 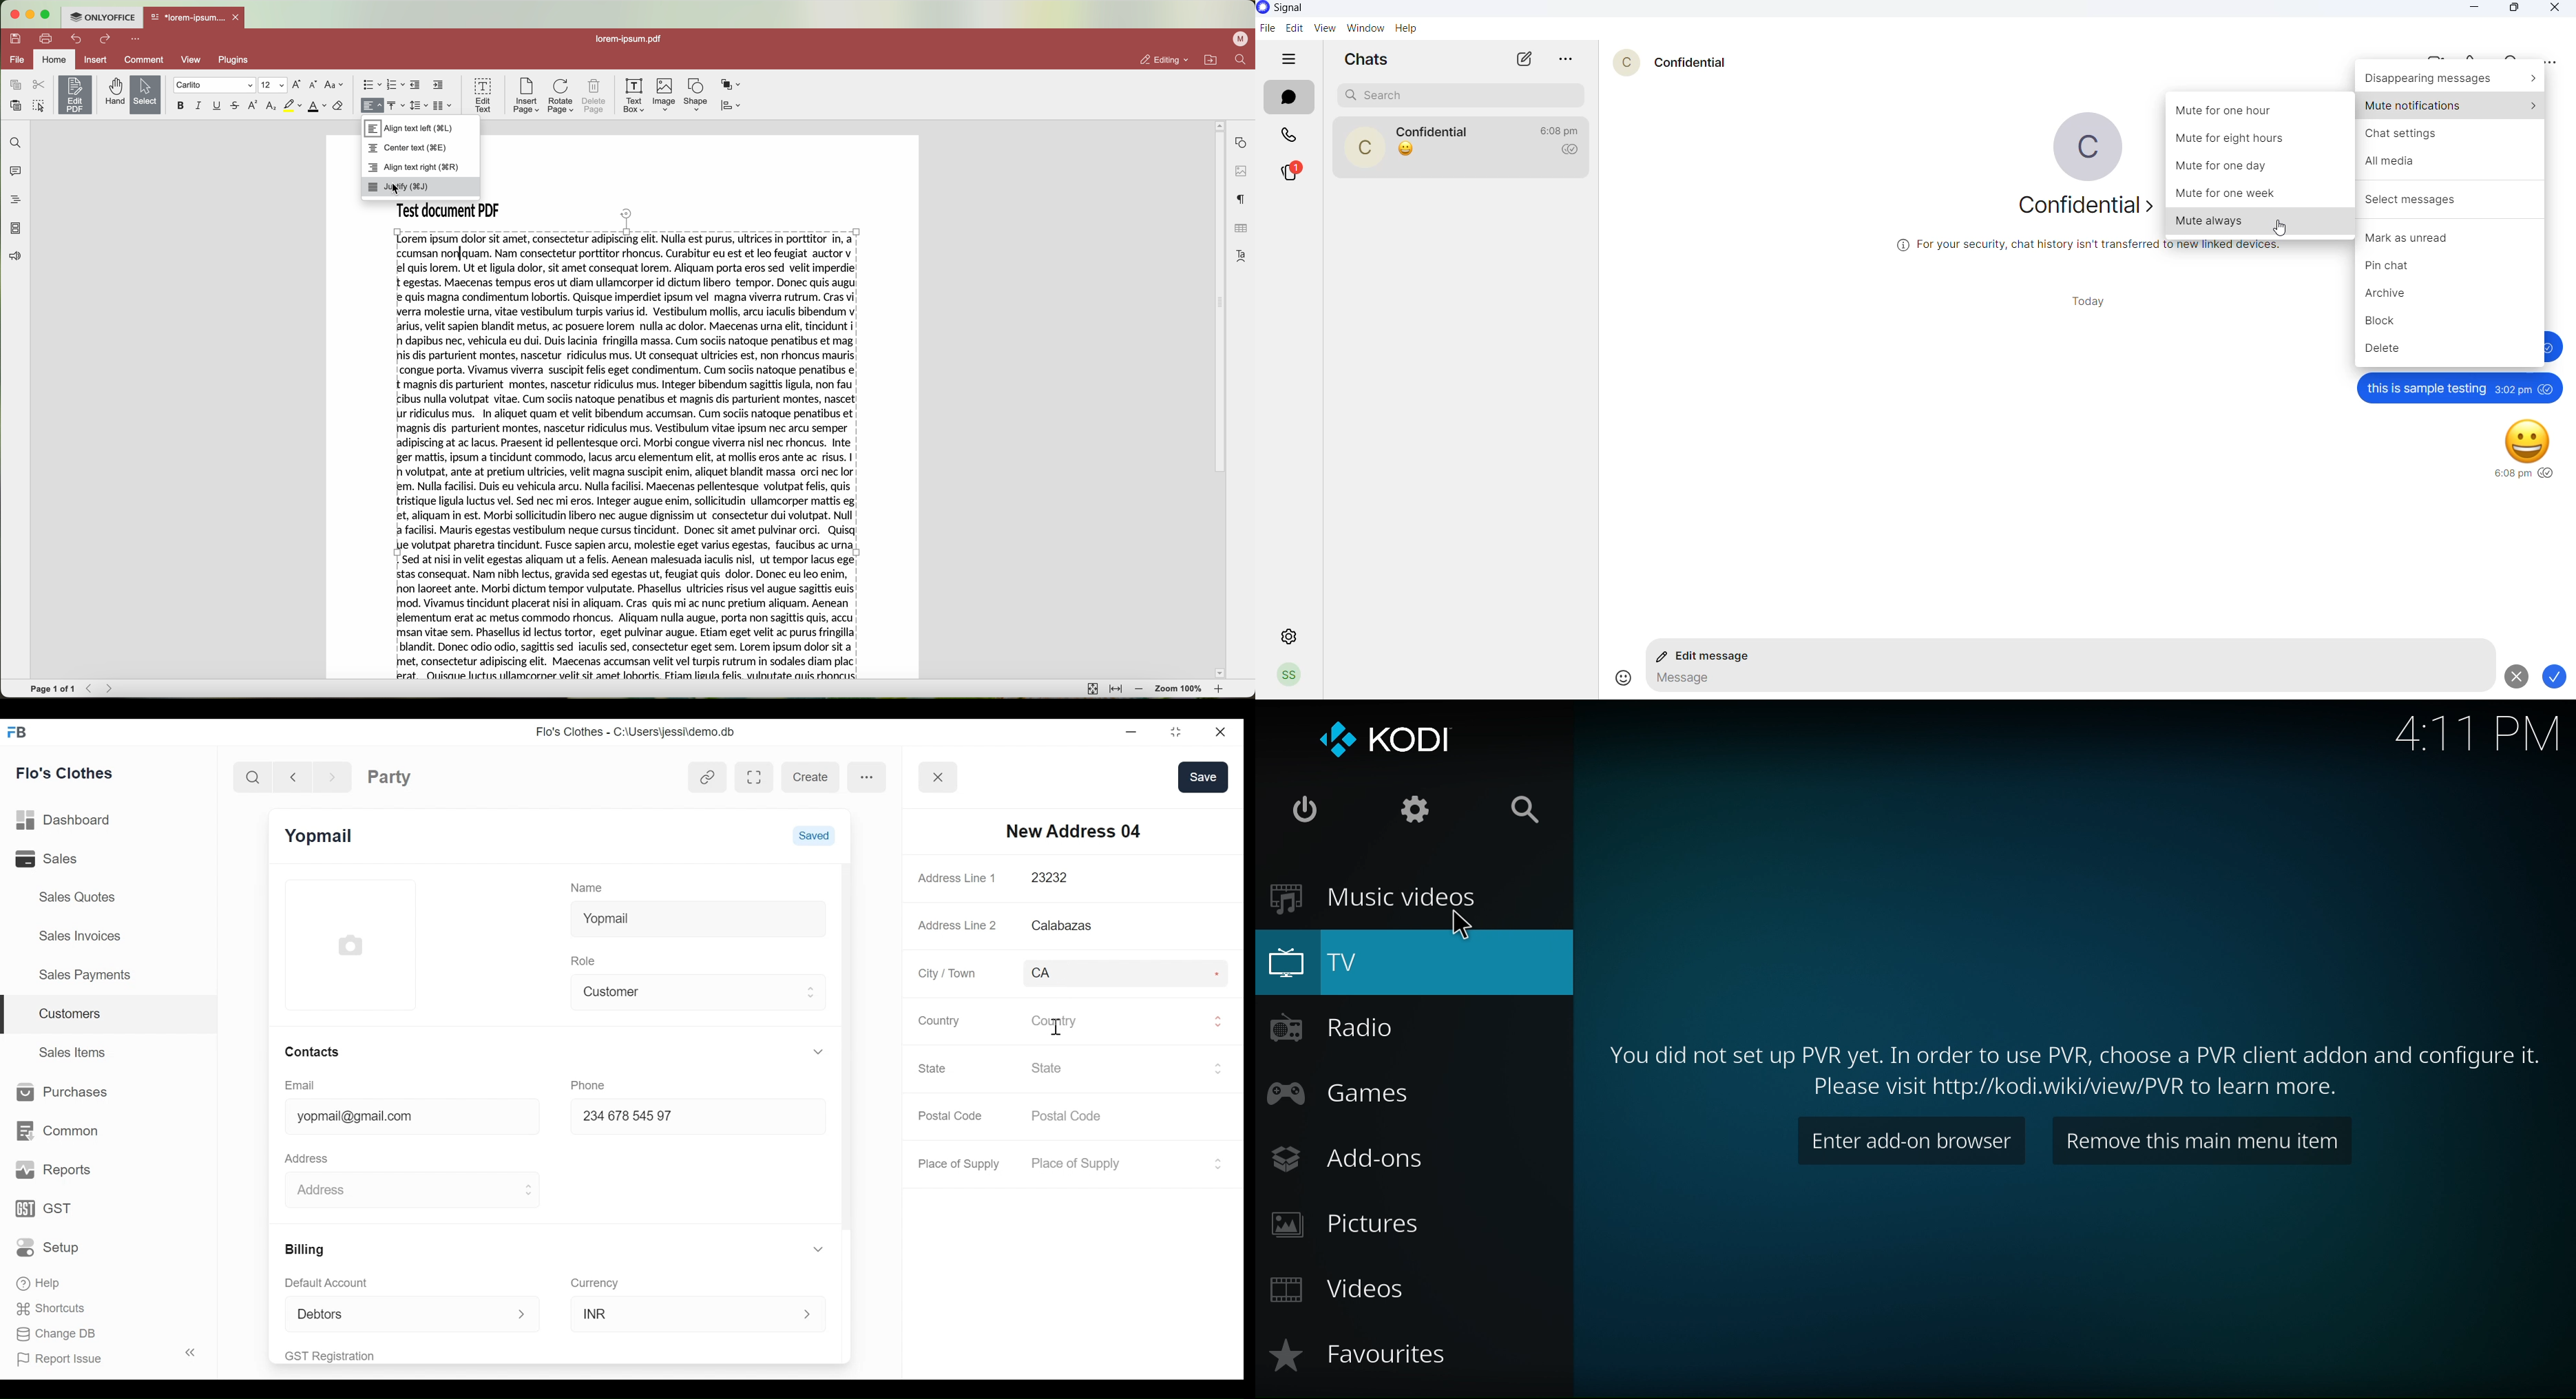 I want to click on open file location, so click(x=1210, y=59).